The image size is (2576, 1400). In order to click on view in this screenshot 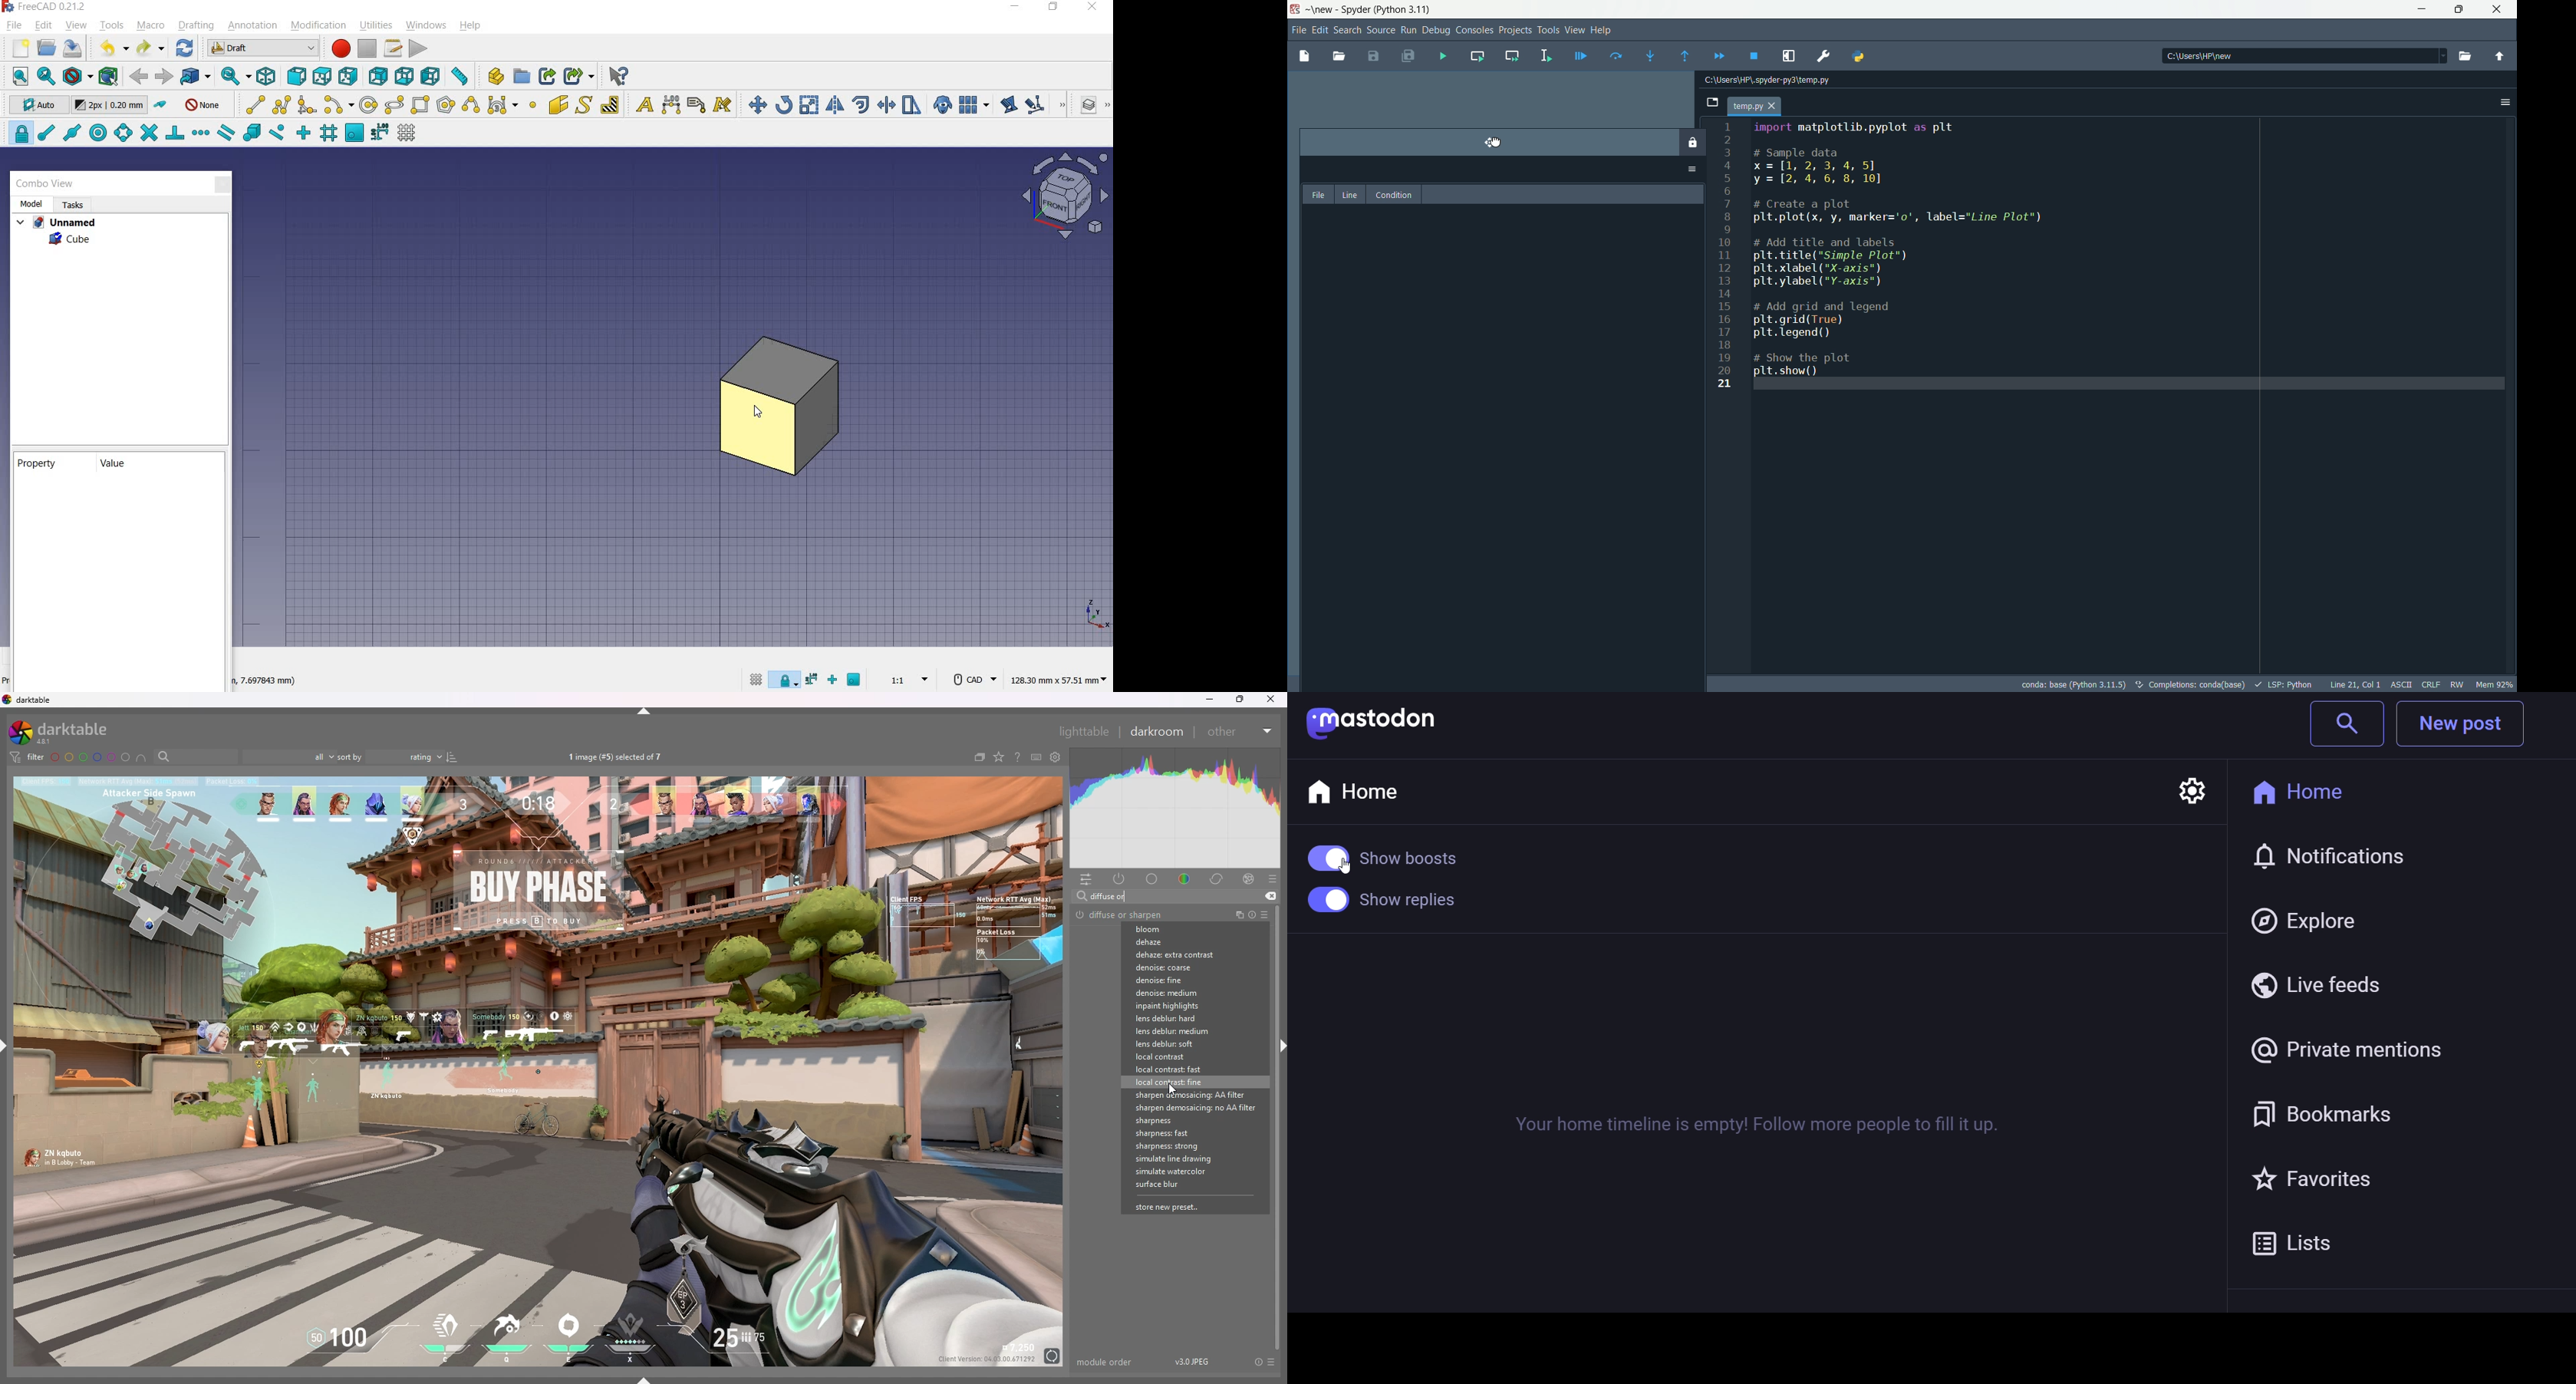, I will do `click(76, 25)`.